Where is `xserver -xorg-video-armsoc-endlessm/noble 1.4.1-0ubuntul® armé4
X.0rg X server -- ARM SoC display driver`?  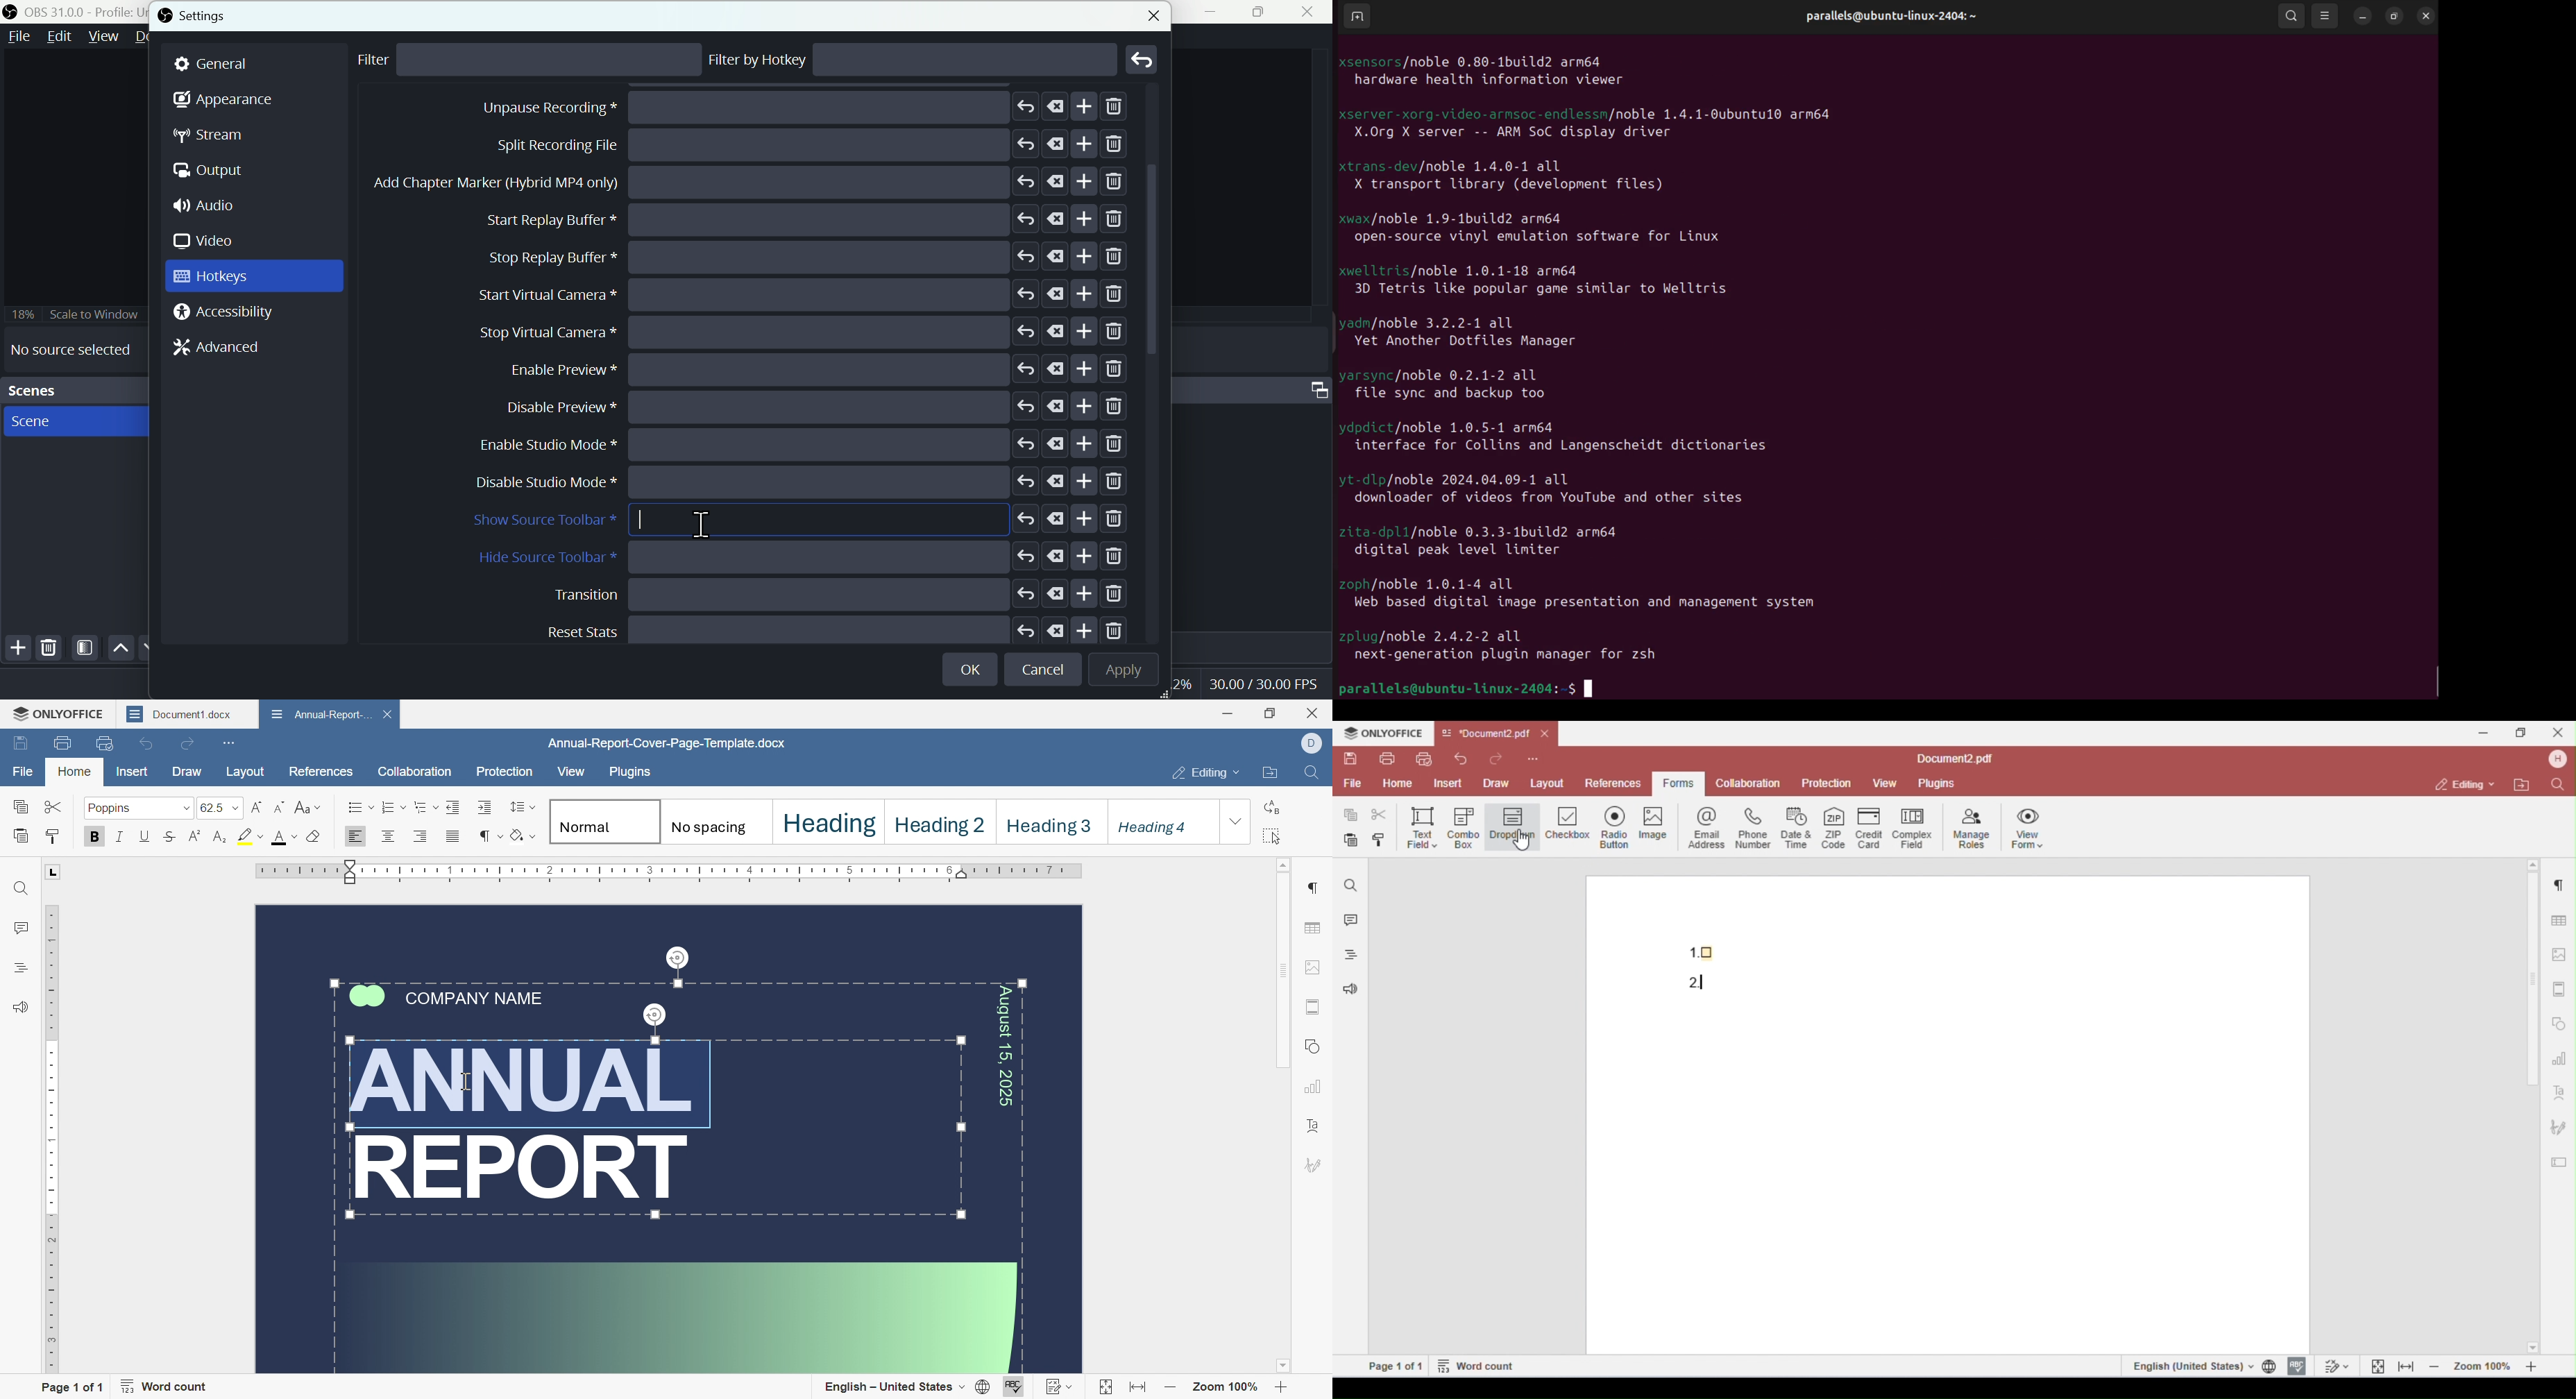 xserver -xorg-video-armsoc-endlessm/noble 1.4.1-0ubuntul® armé4
X.0rg X server -- ARM SoC display driver is located at coordinates (1614, 125).